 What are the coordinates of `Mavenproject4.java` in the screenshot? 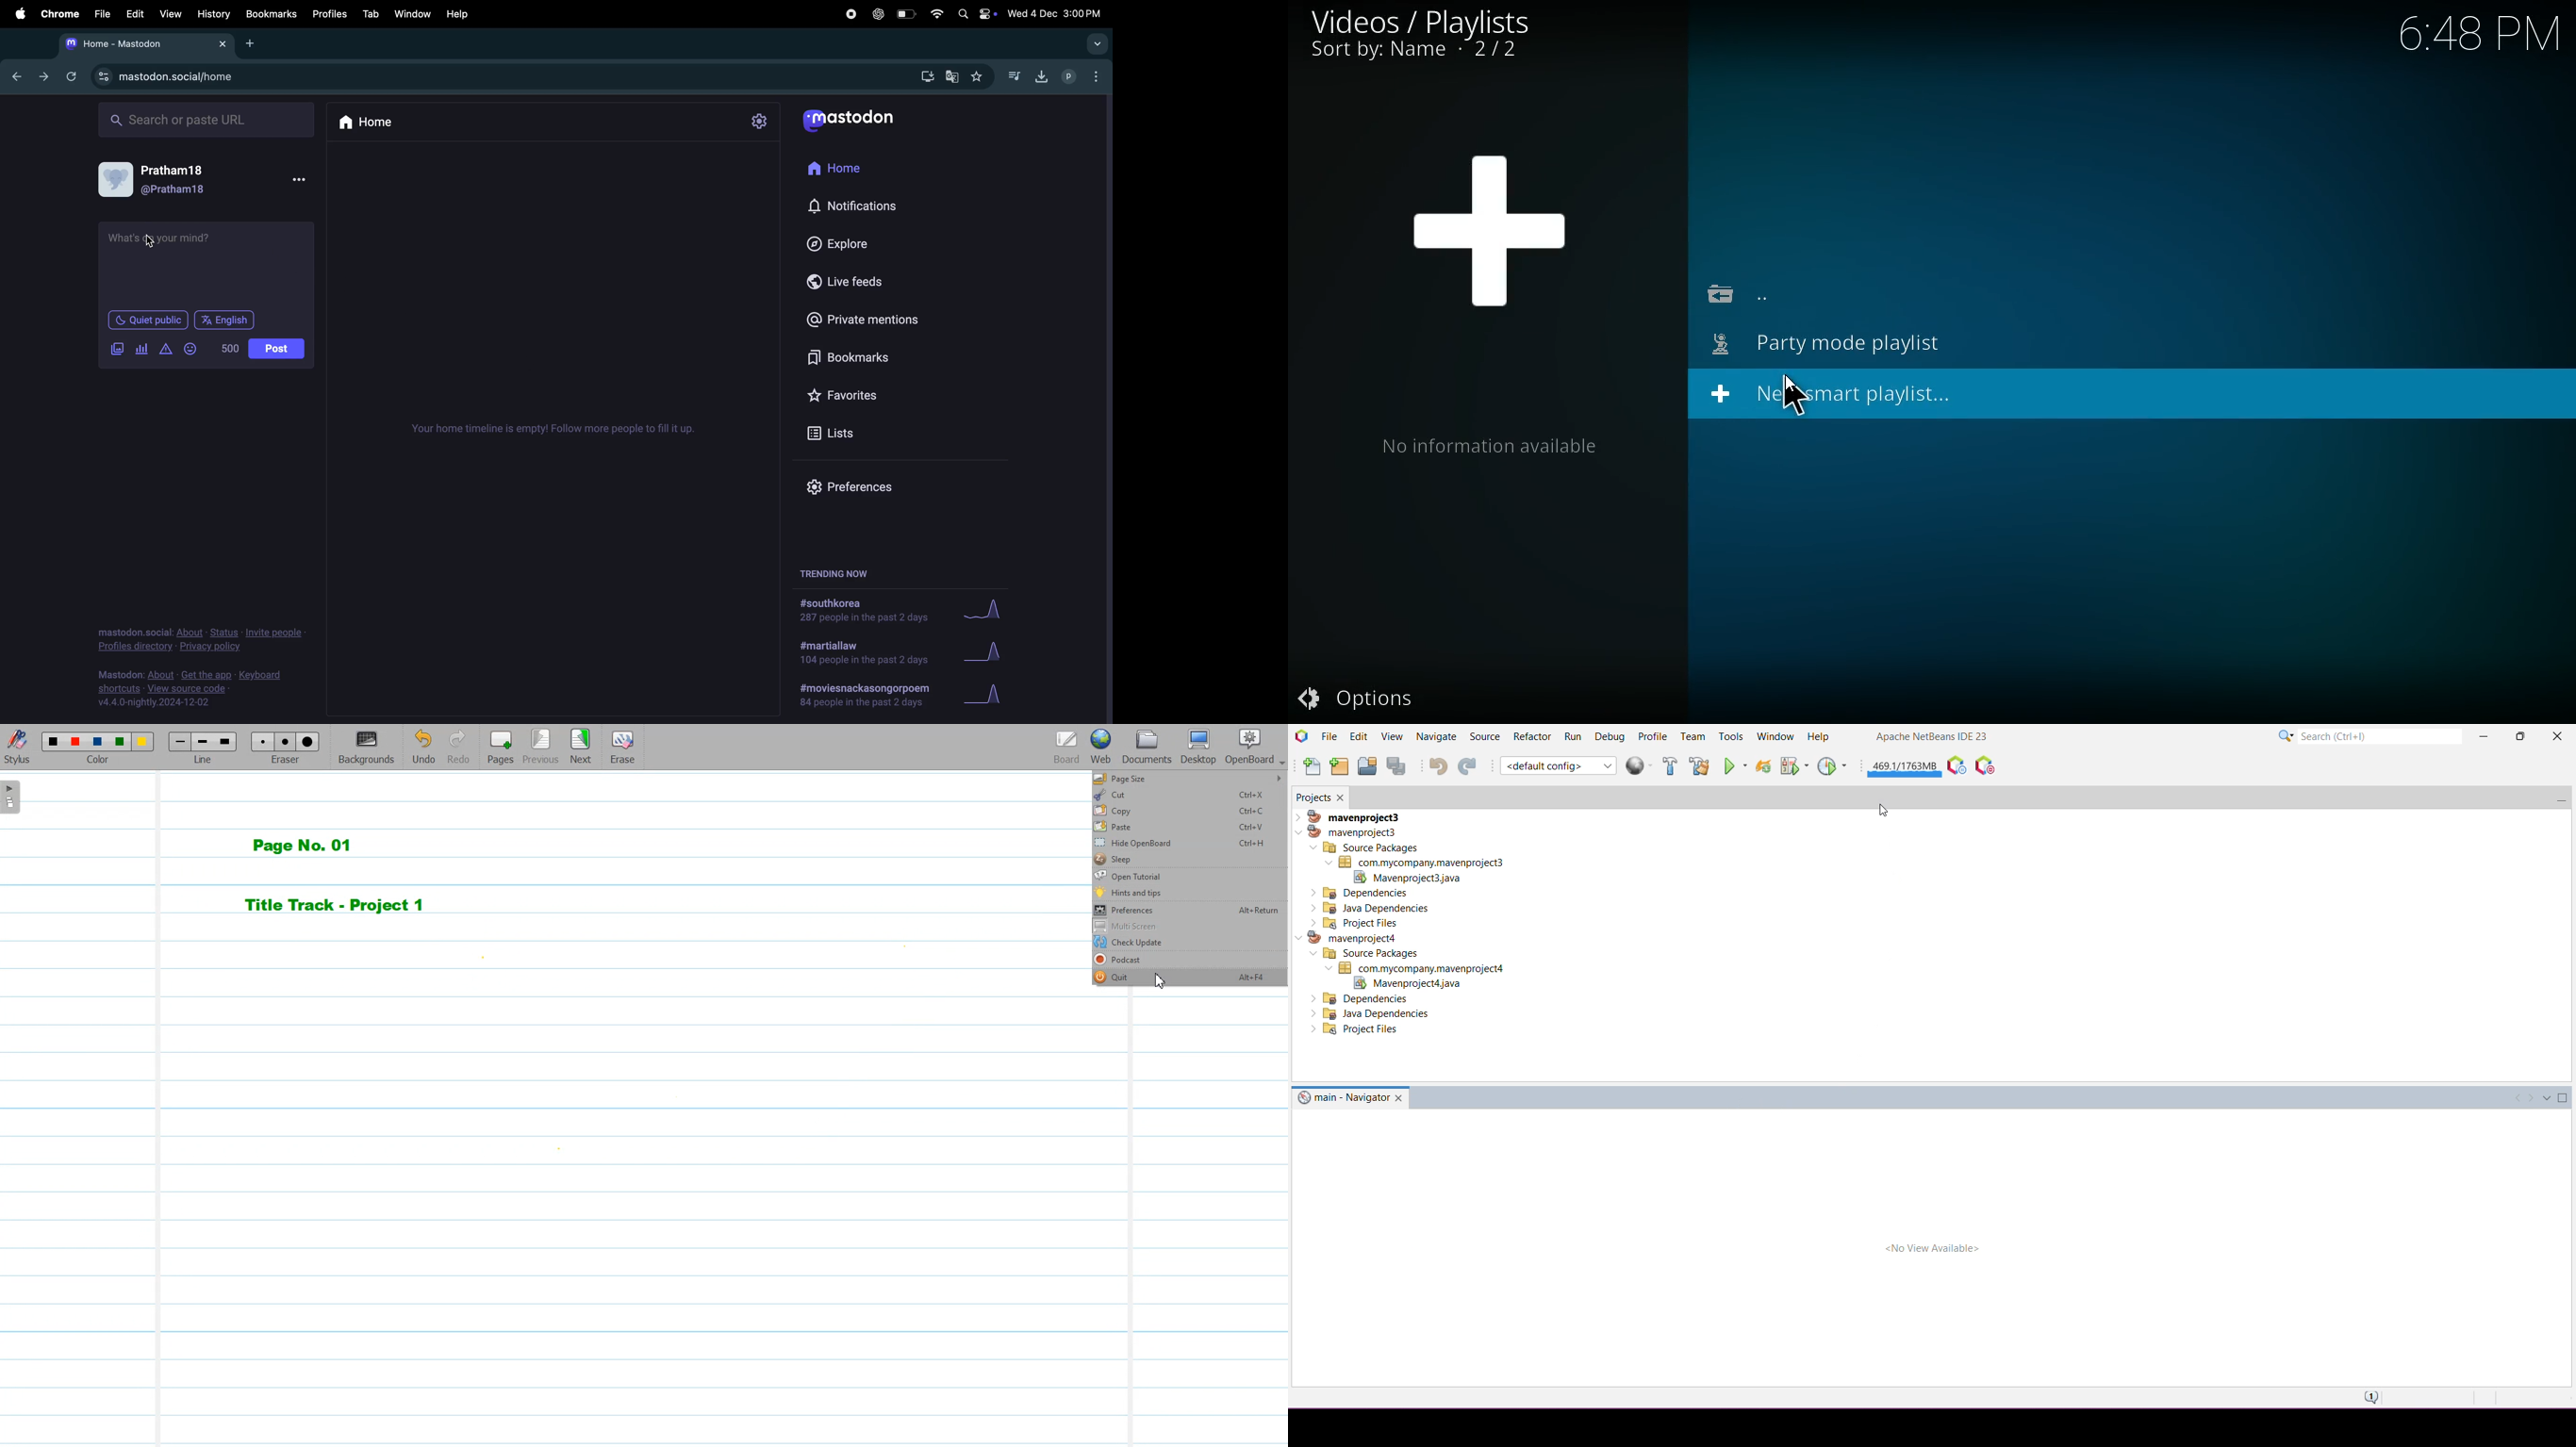 It's located at (1405, 984).